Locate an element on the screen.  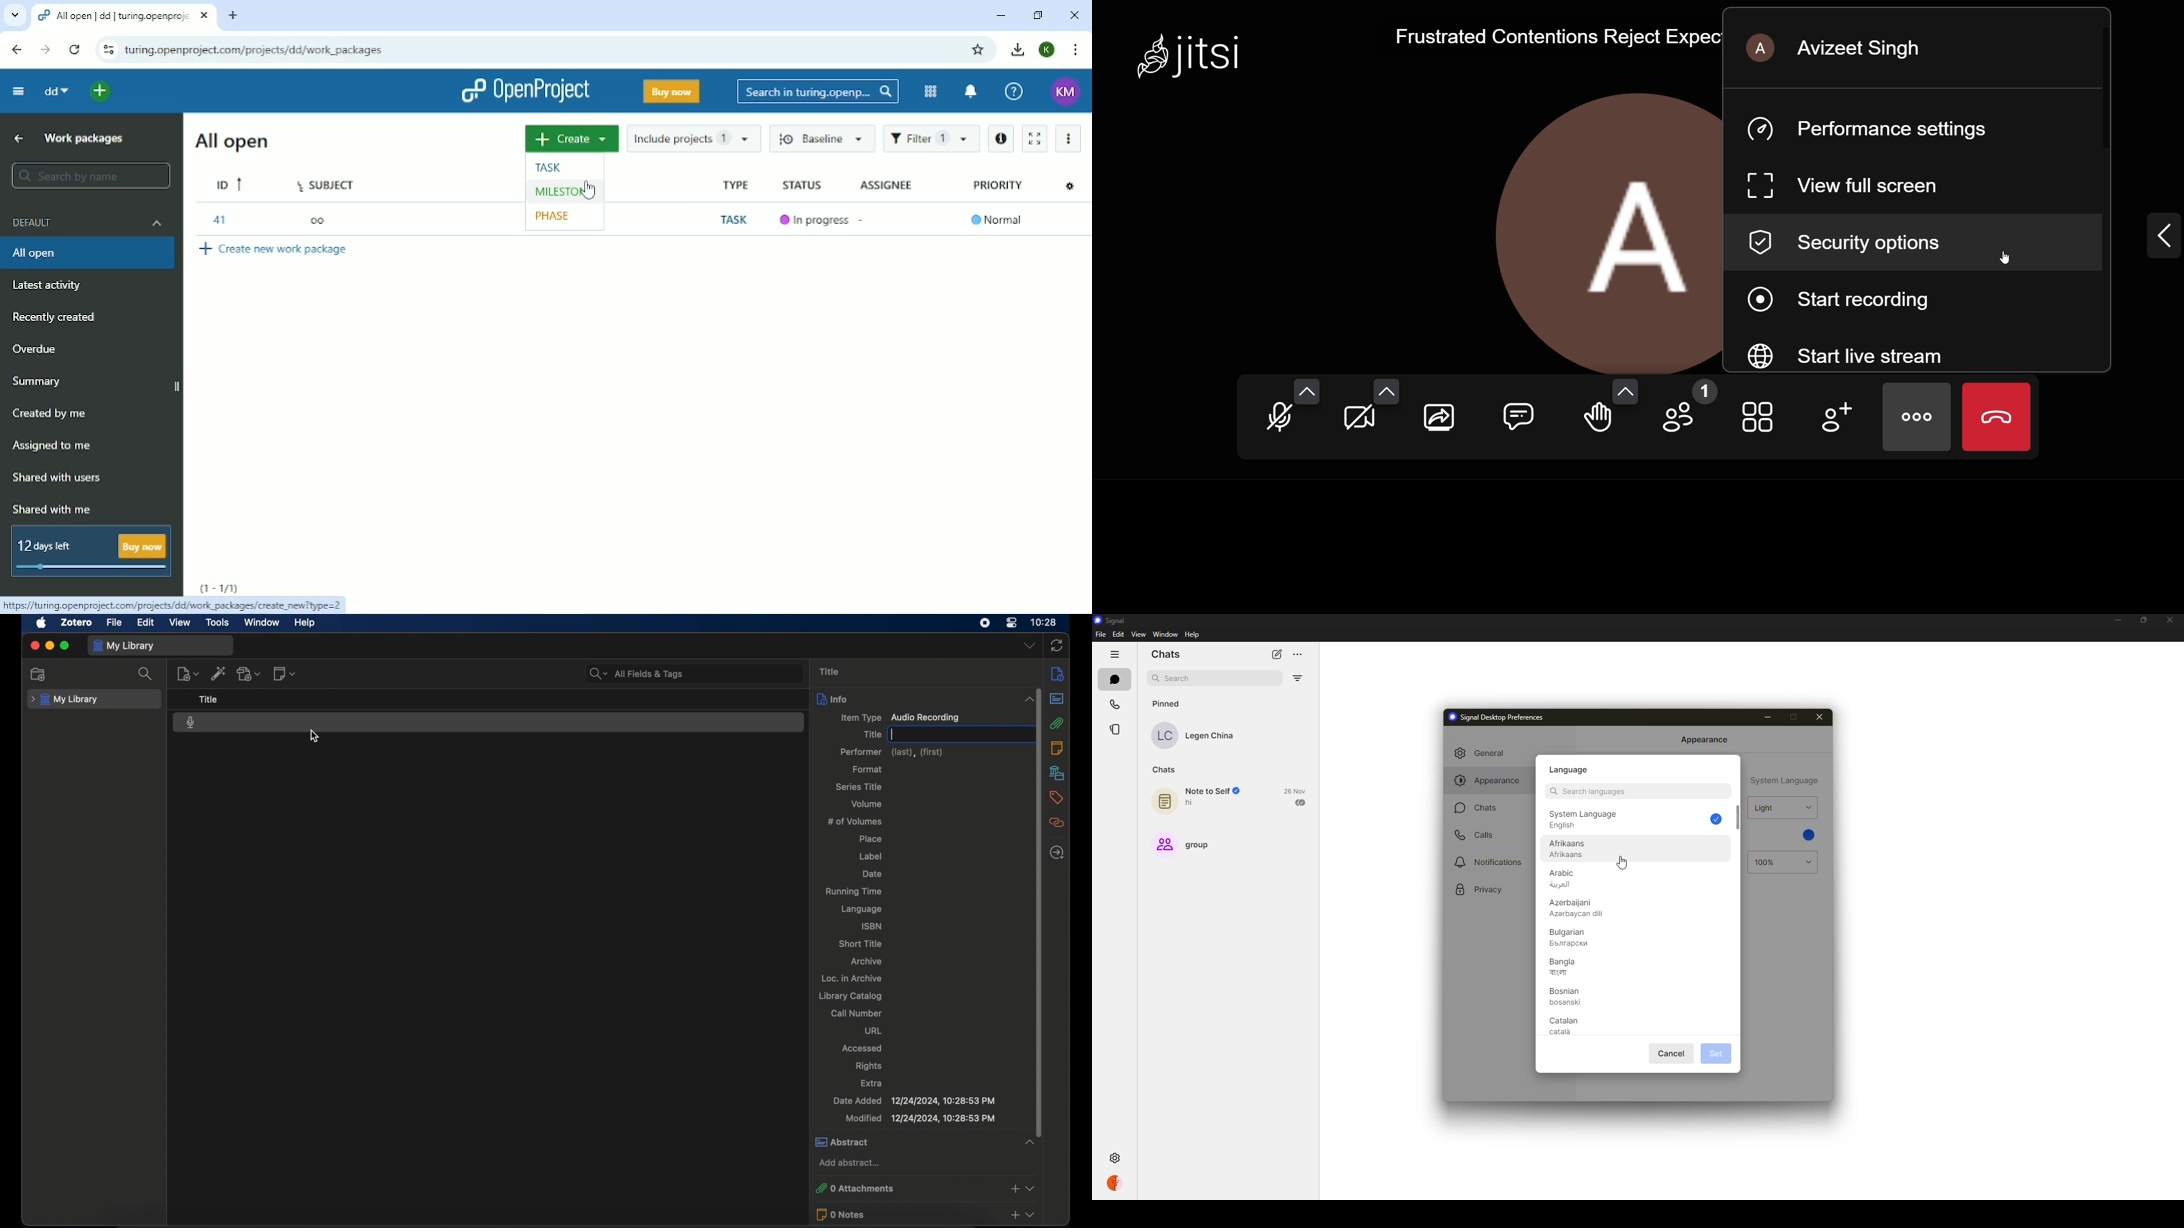
my library is located at coordinates (124, 646).